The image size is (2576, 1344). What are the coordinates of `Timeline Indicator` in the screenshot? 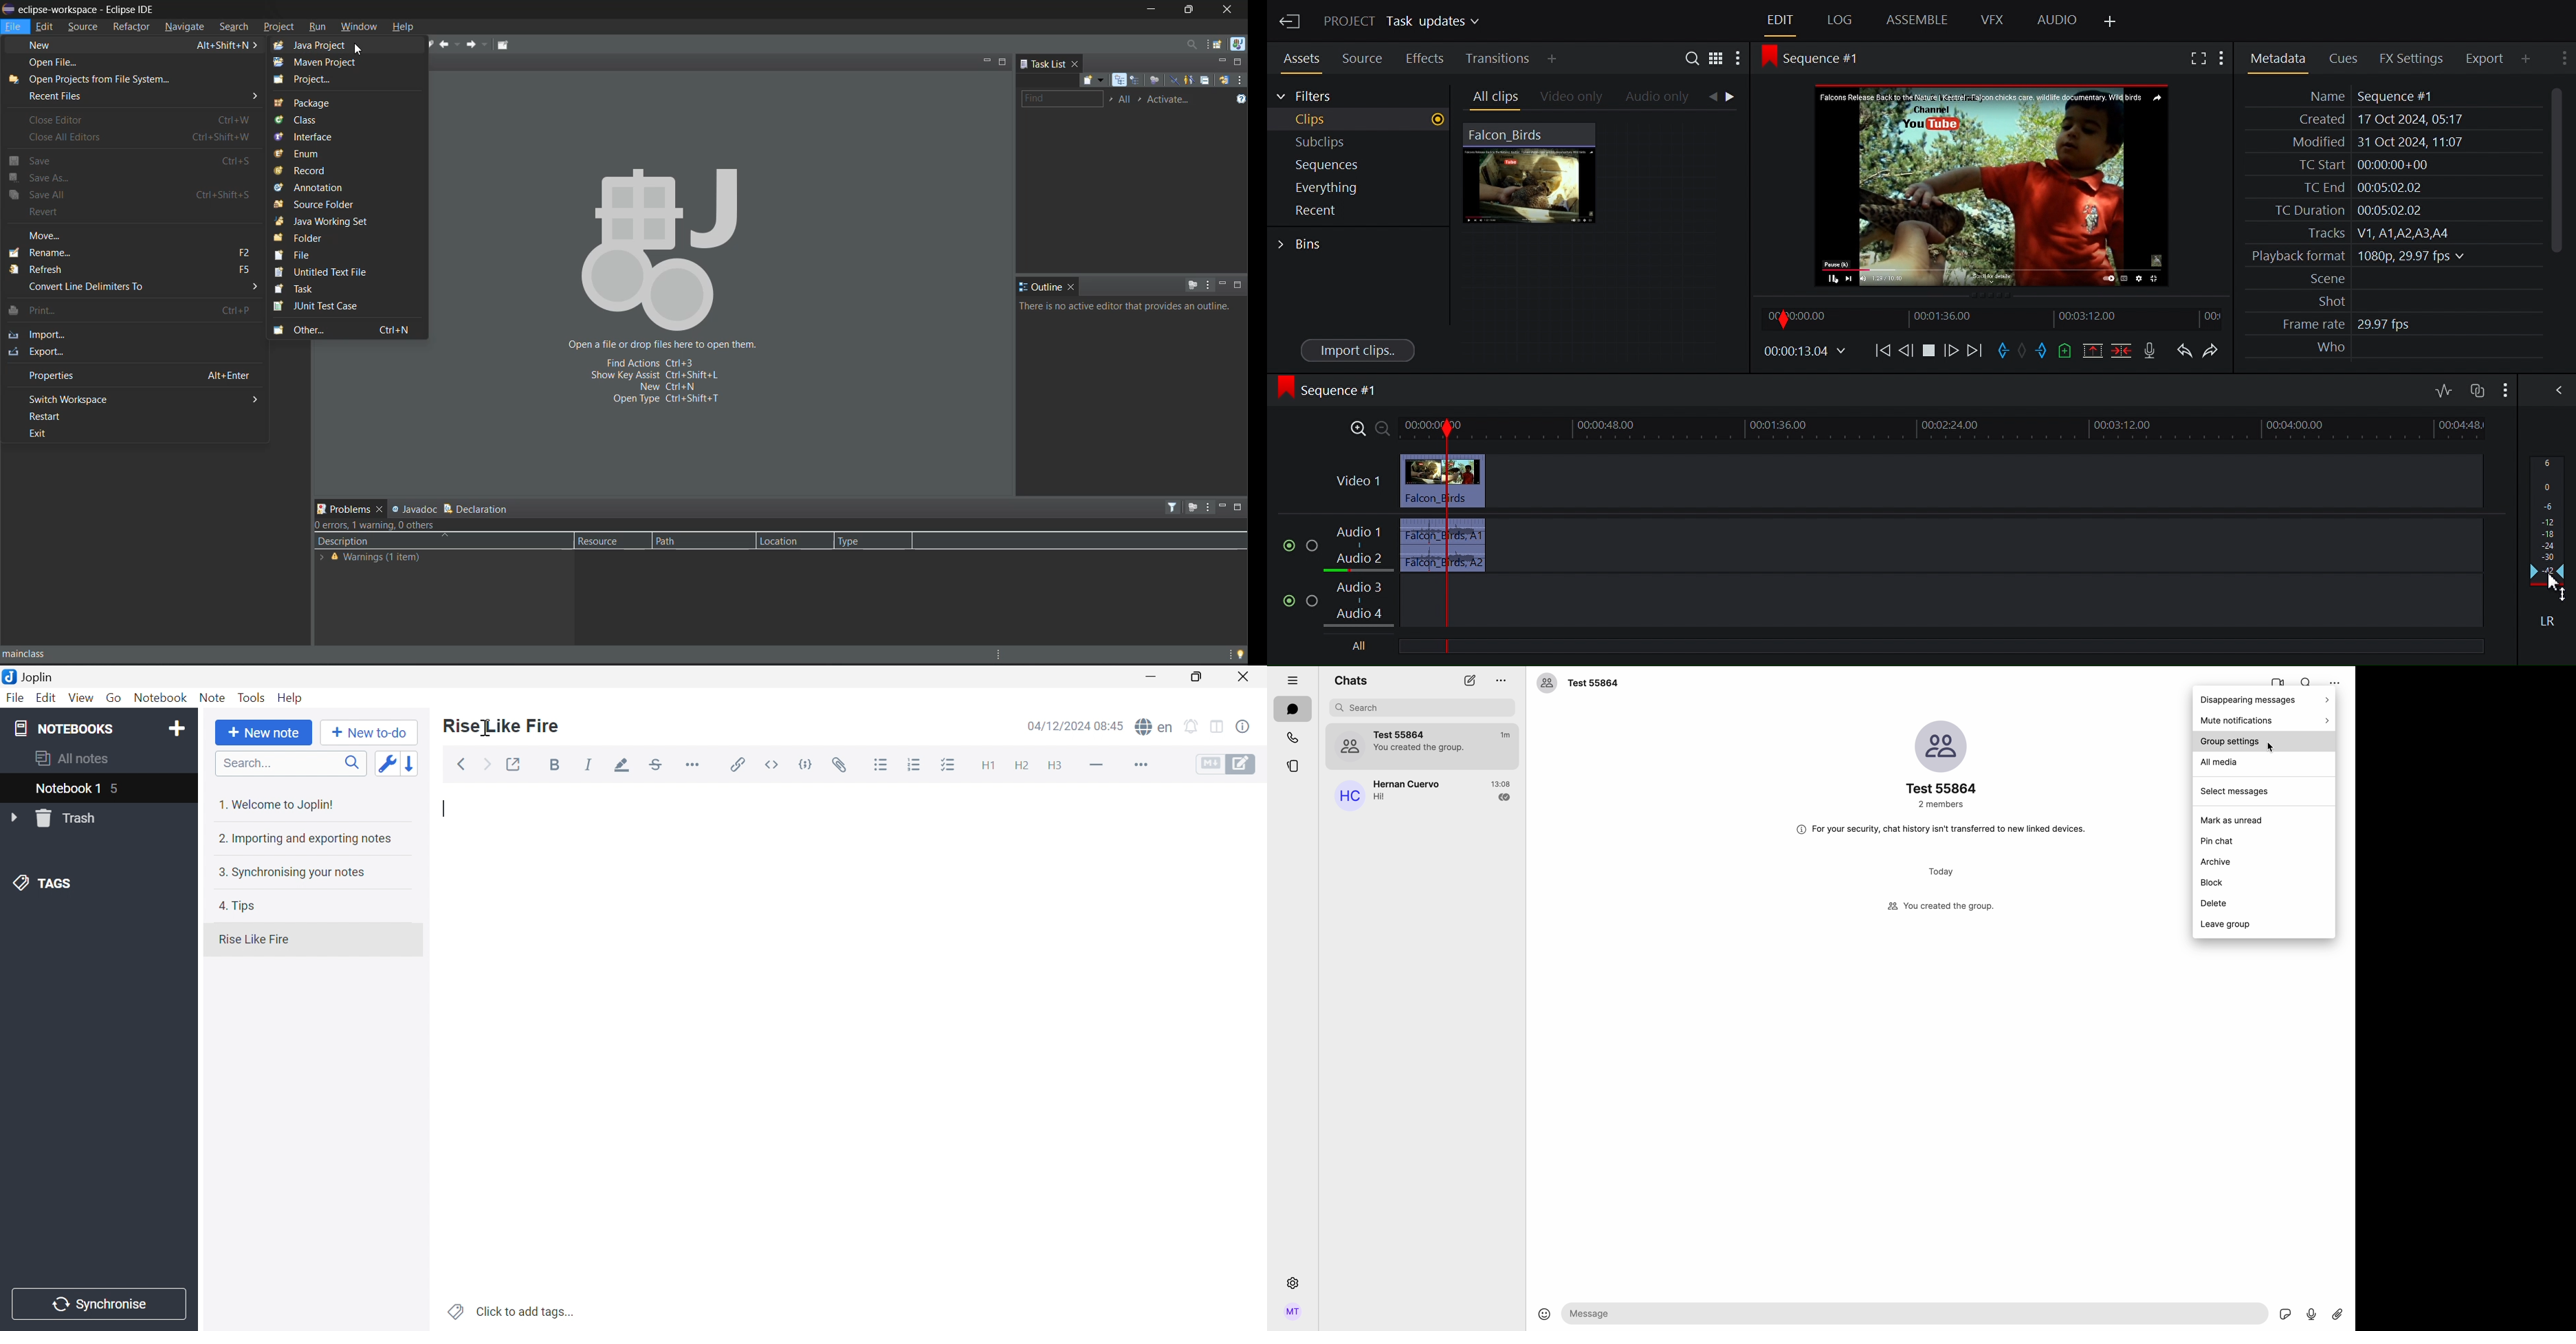 It's located at (1416, 535).